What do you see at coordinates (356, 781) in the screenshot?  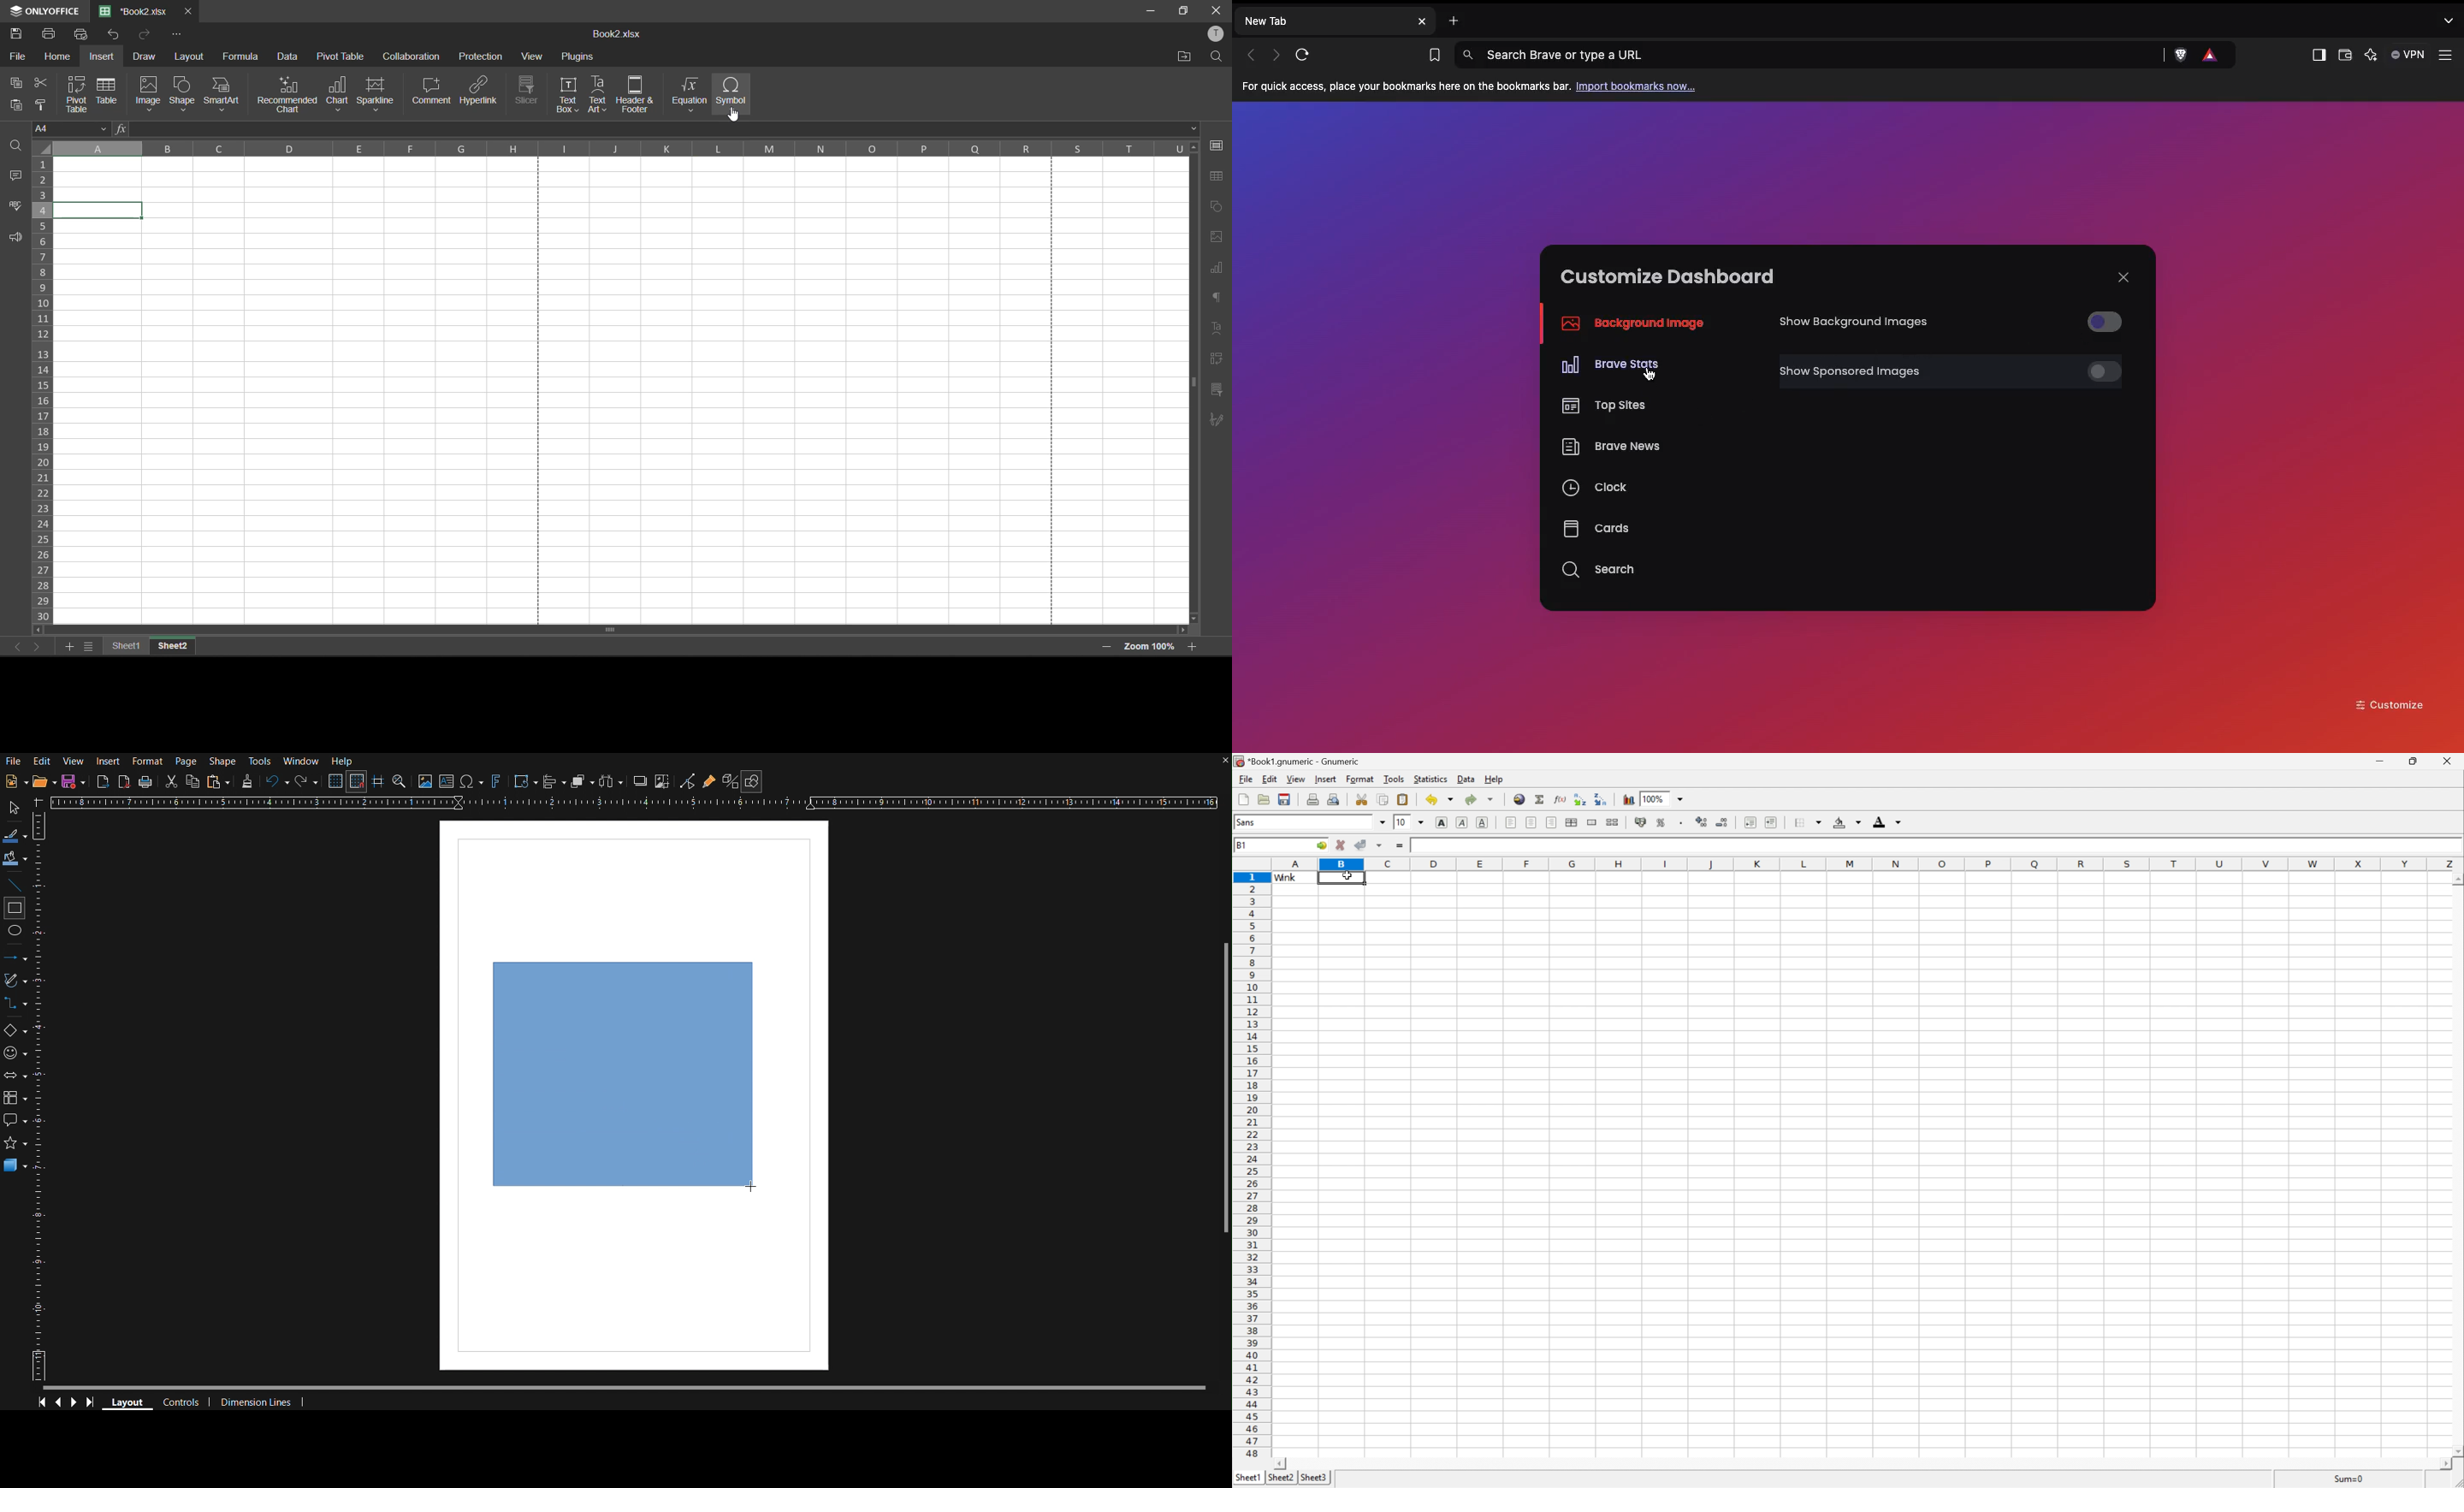 I see `Snap to Grid` at bounding box center [356, 781].